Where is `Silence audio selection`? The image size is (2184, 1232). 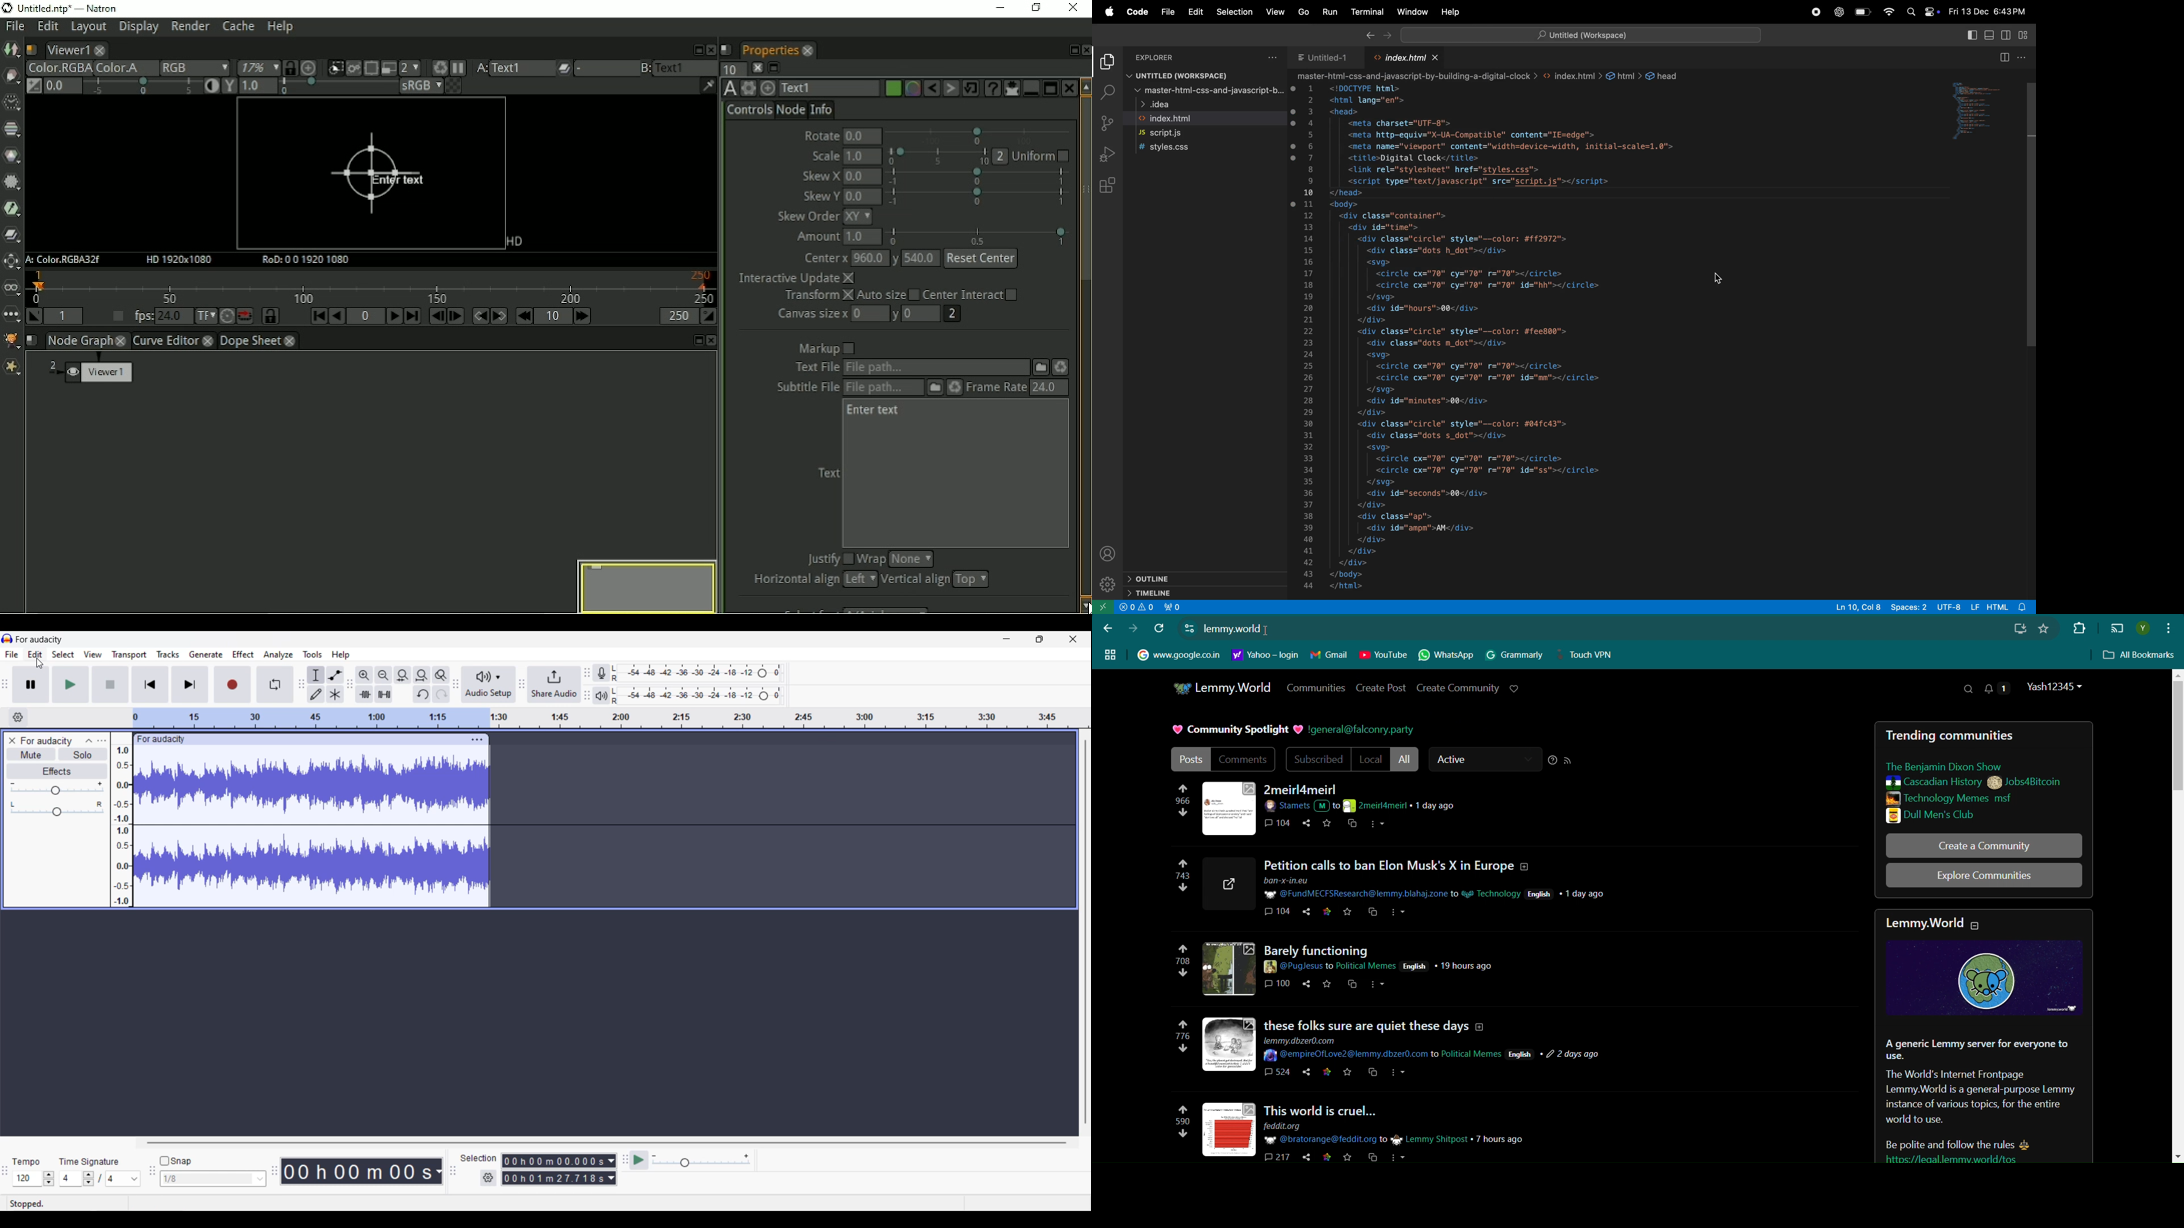 Silence audio selection is located at coordinates (384, 694).